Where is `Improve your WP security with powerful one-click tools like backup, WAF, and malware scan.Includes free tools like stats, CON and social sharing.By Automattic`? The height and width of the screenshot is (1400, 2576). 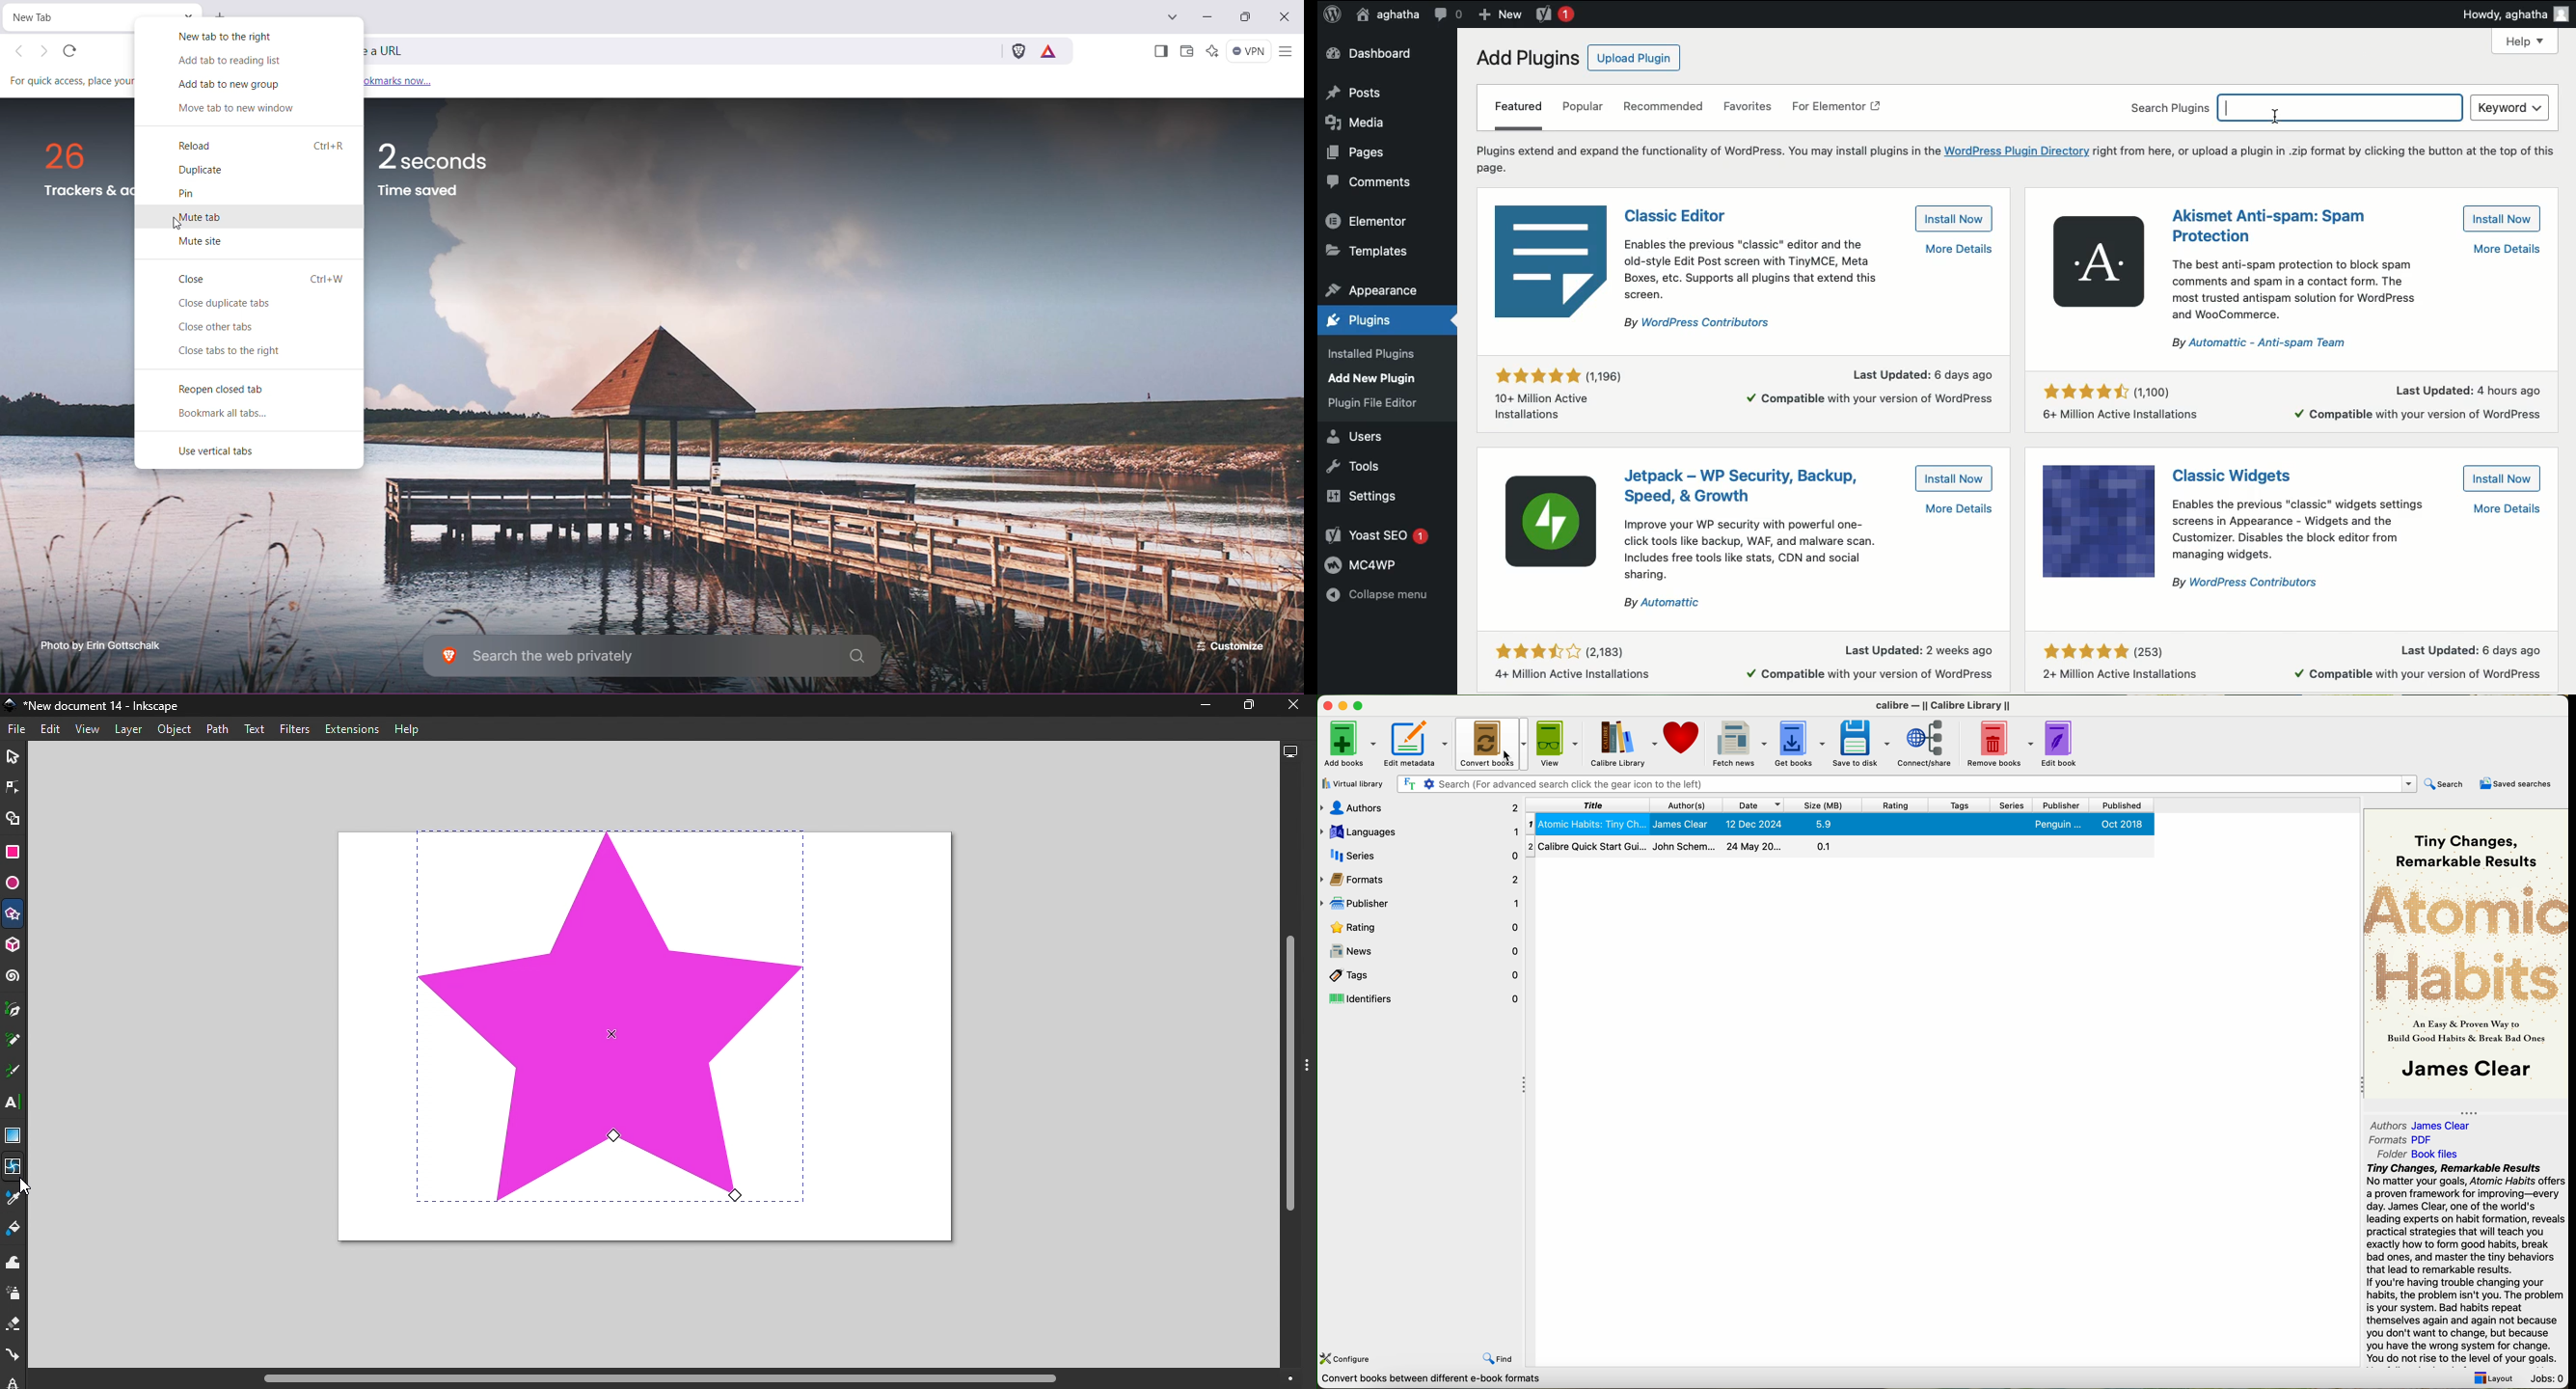 Improve your WP security with powerful one-click tools like backup, WAF, and malware scan.Includes free tools like stats, CON and social sharing.By Automattic is located at coordinates (1807, 557).